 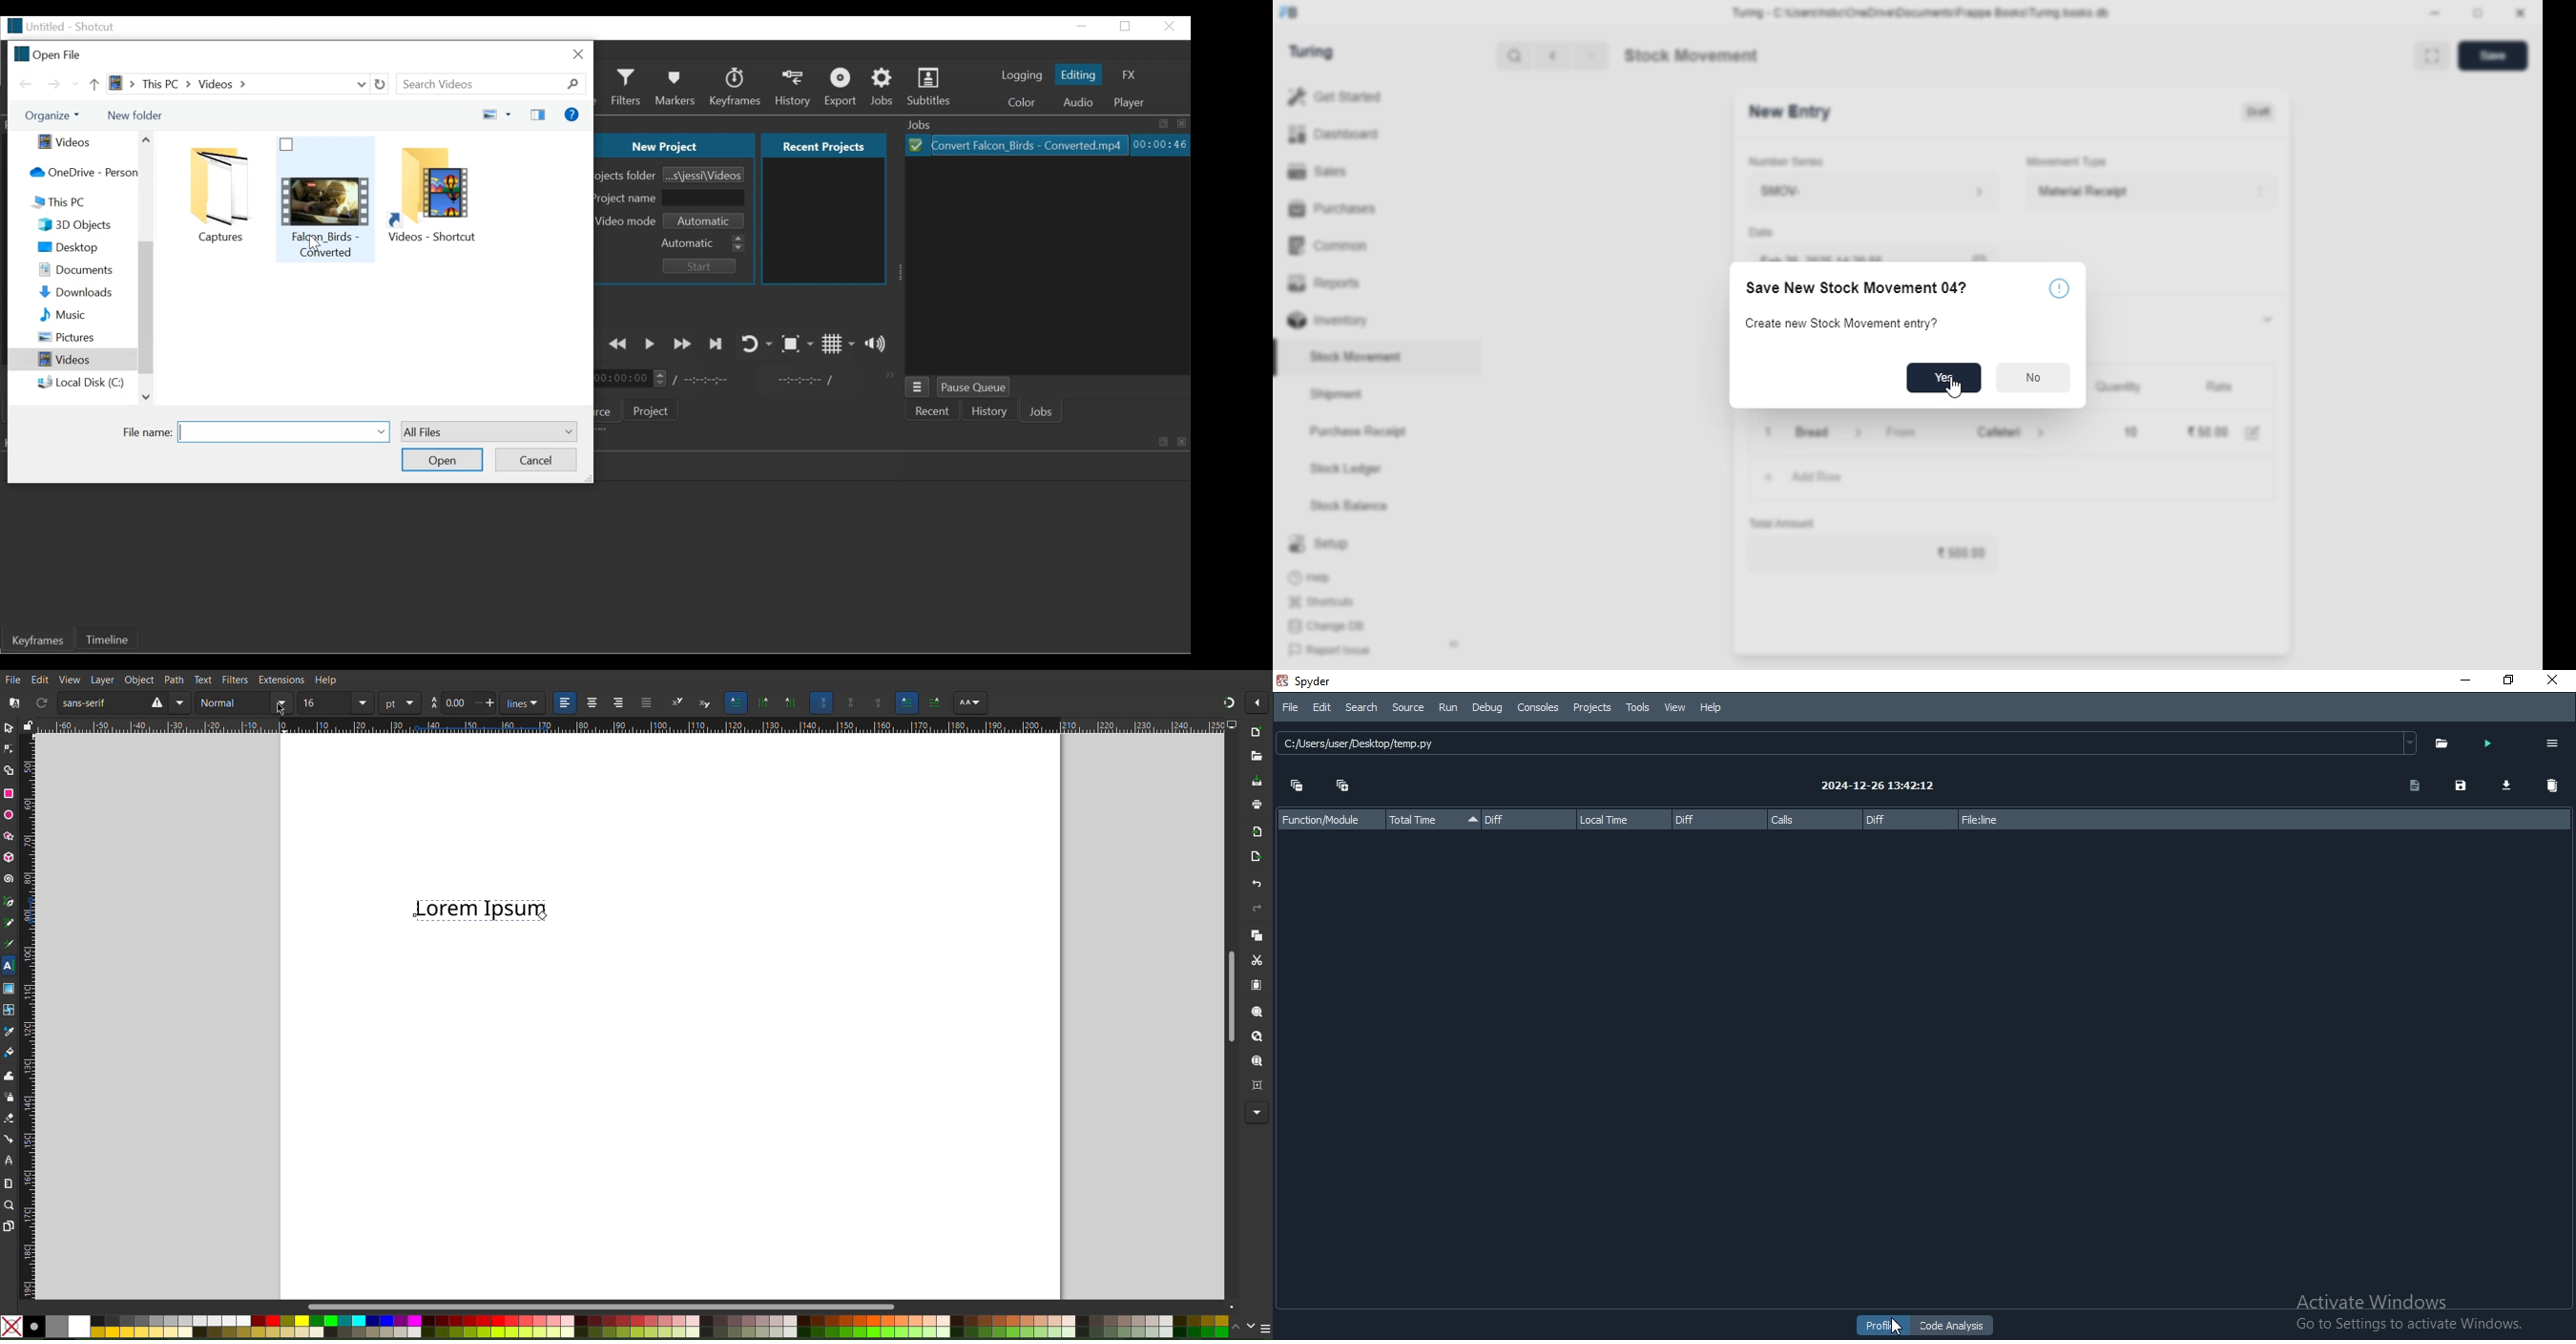 What do you see at coordinates (1329, 650) in the screenshot?
I see `report issue` at bounding box center [1329, 650].